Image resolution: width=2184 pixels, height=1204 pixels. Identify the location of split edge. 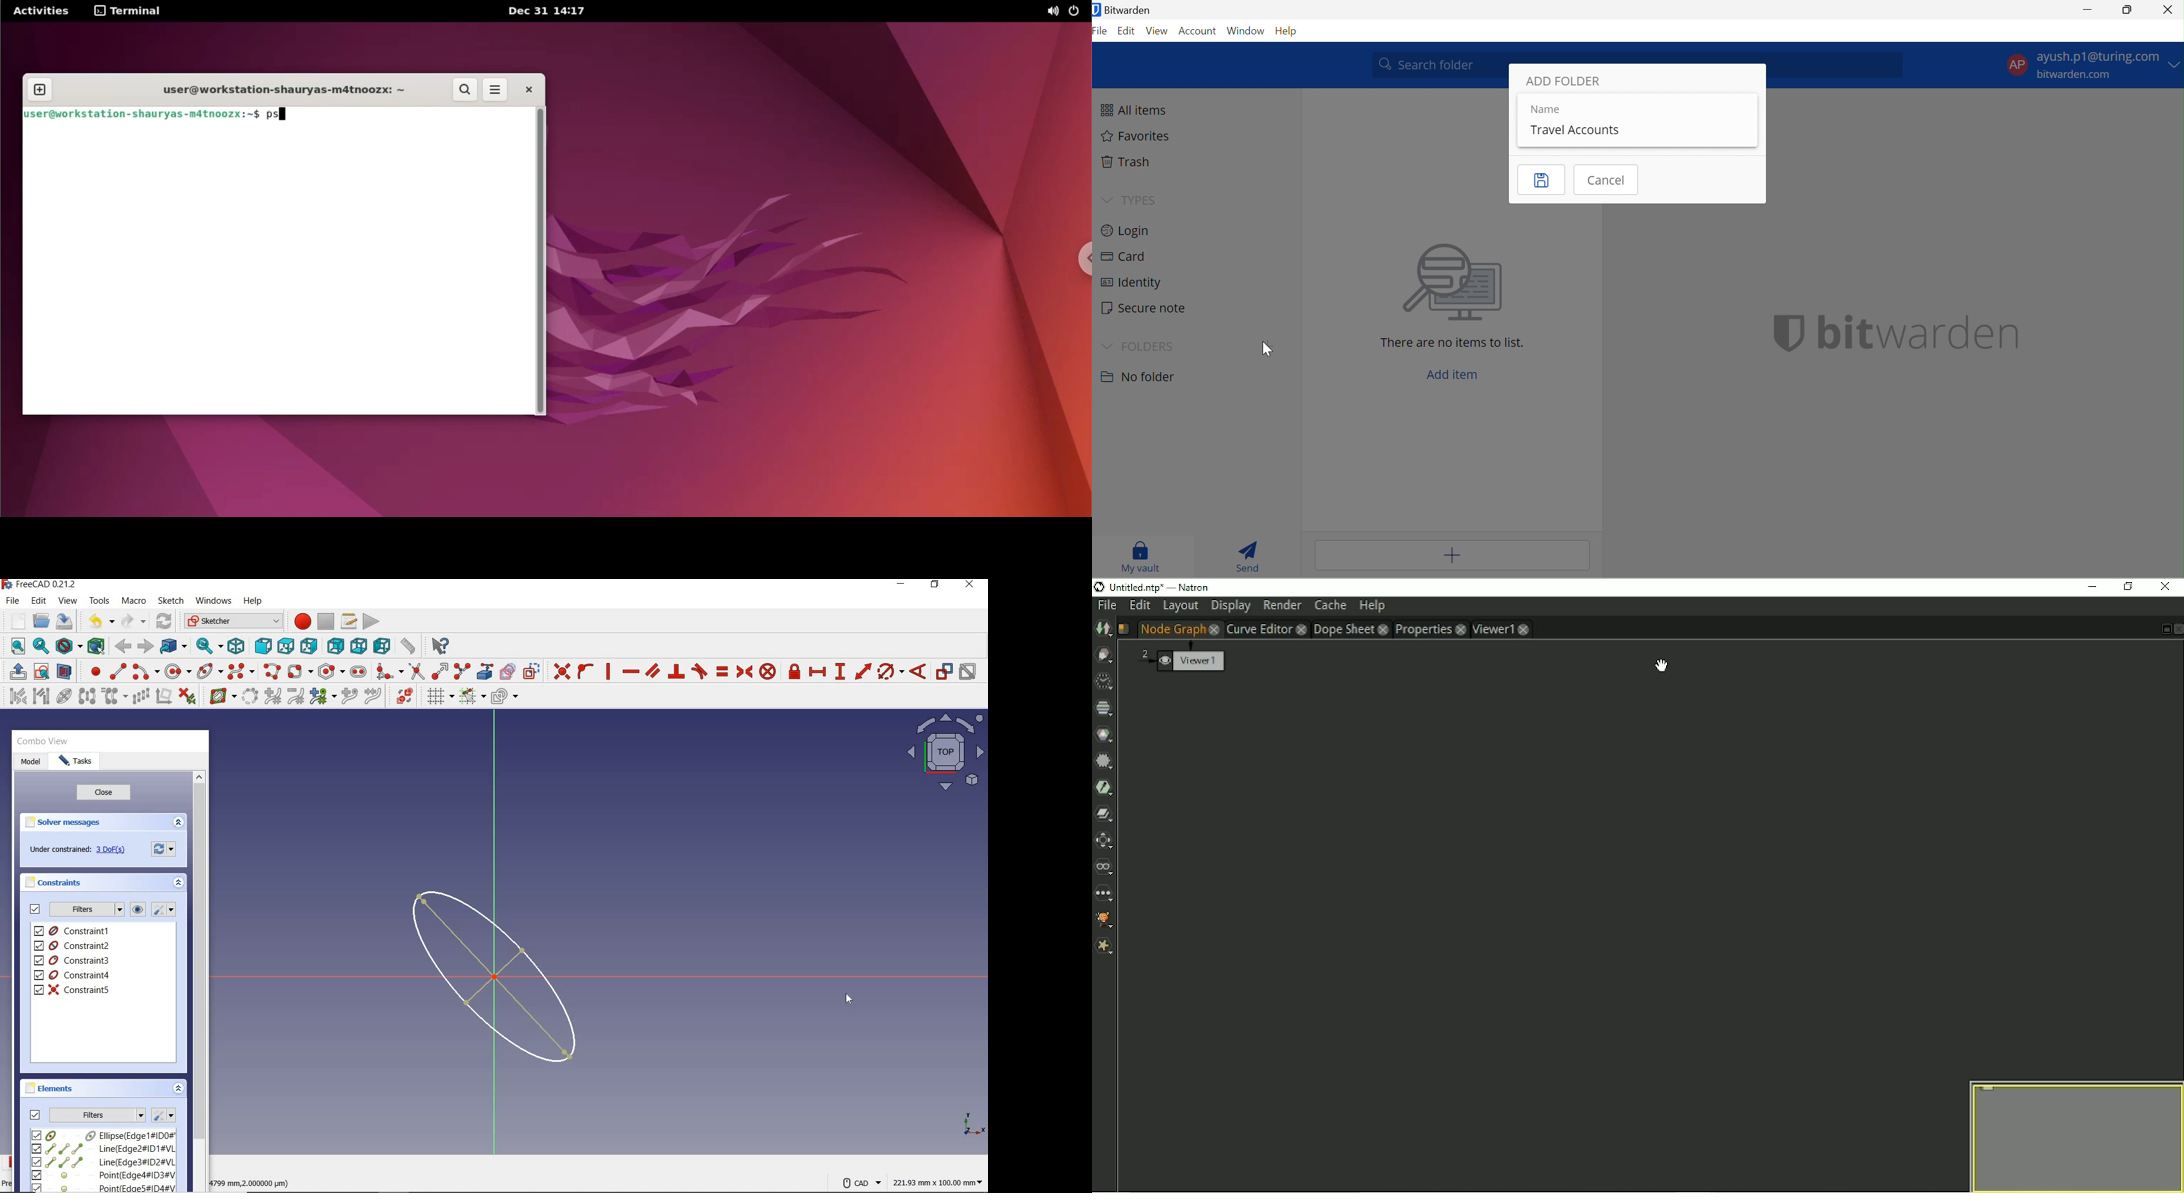
(462, 671).